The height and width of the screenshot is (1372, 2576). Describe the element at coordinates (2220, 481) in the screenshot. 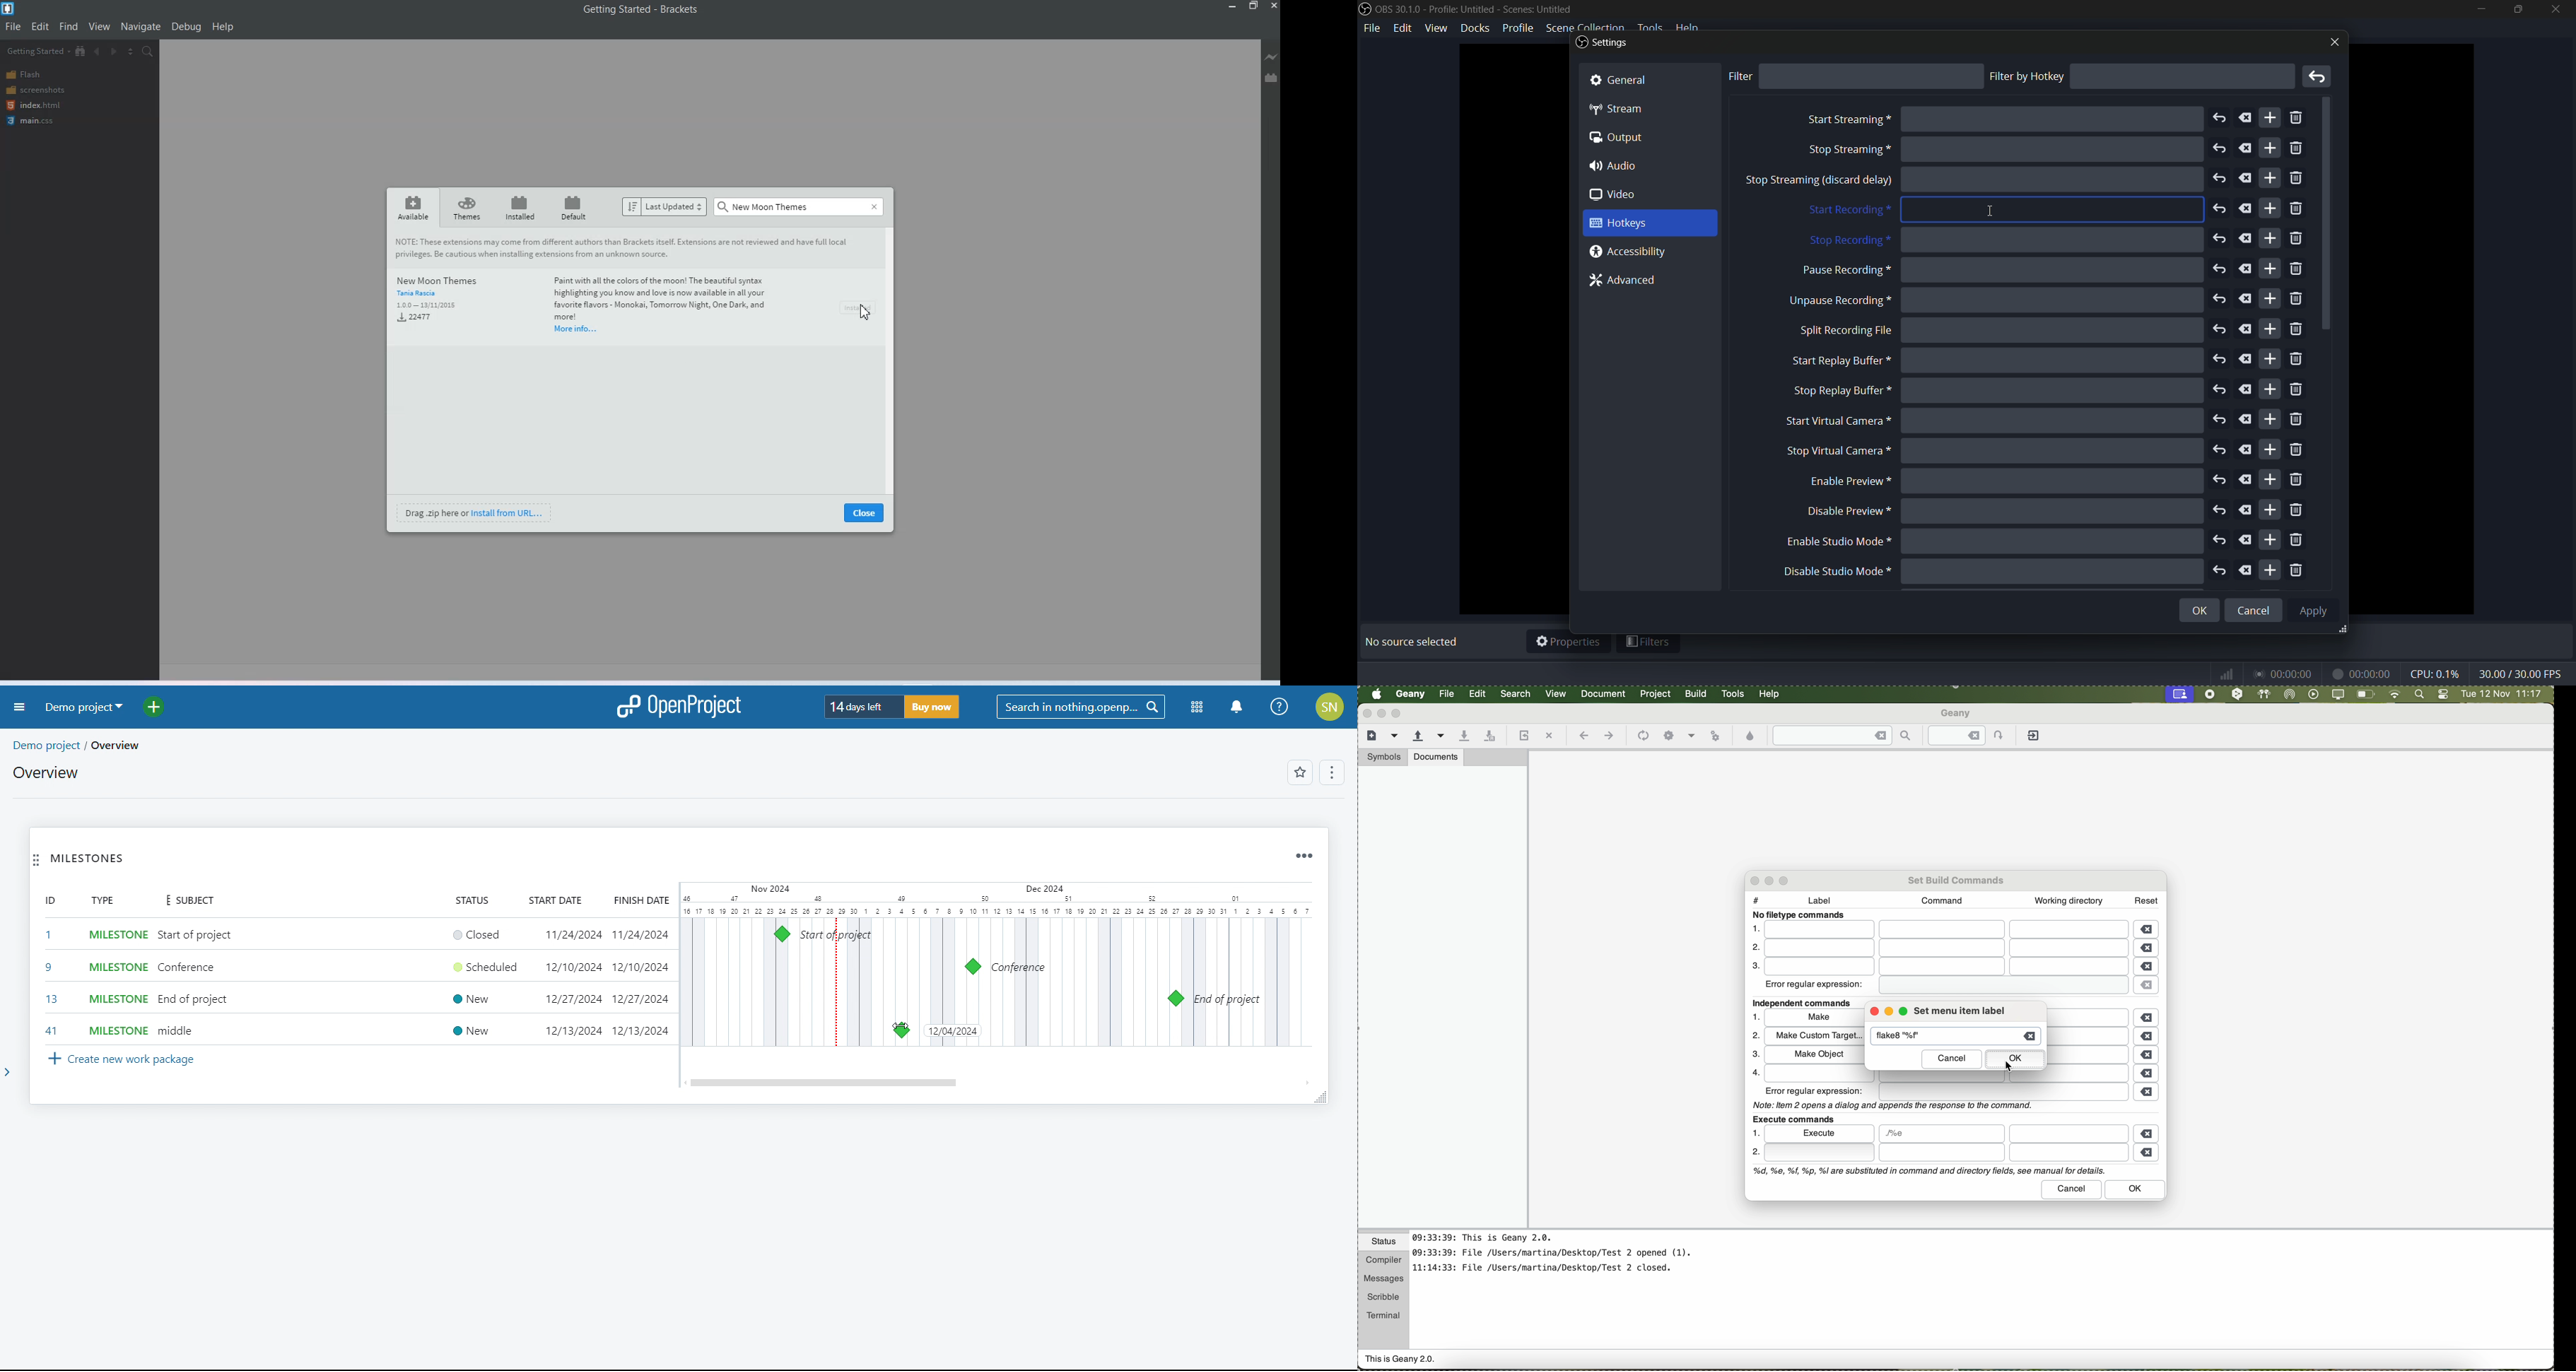

I see `undo` at that location.